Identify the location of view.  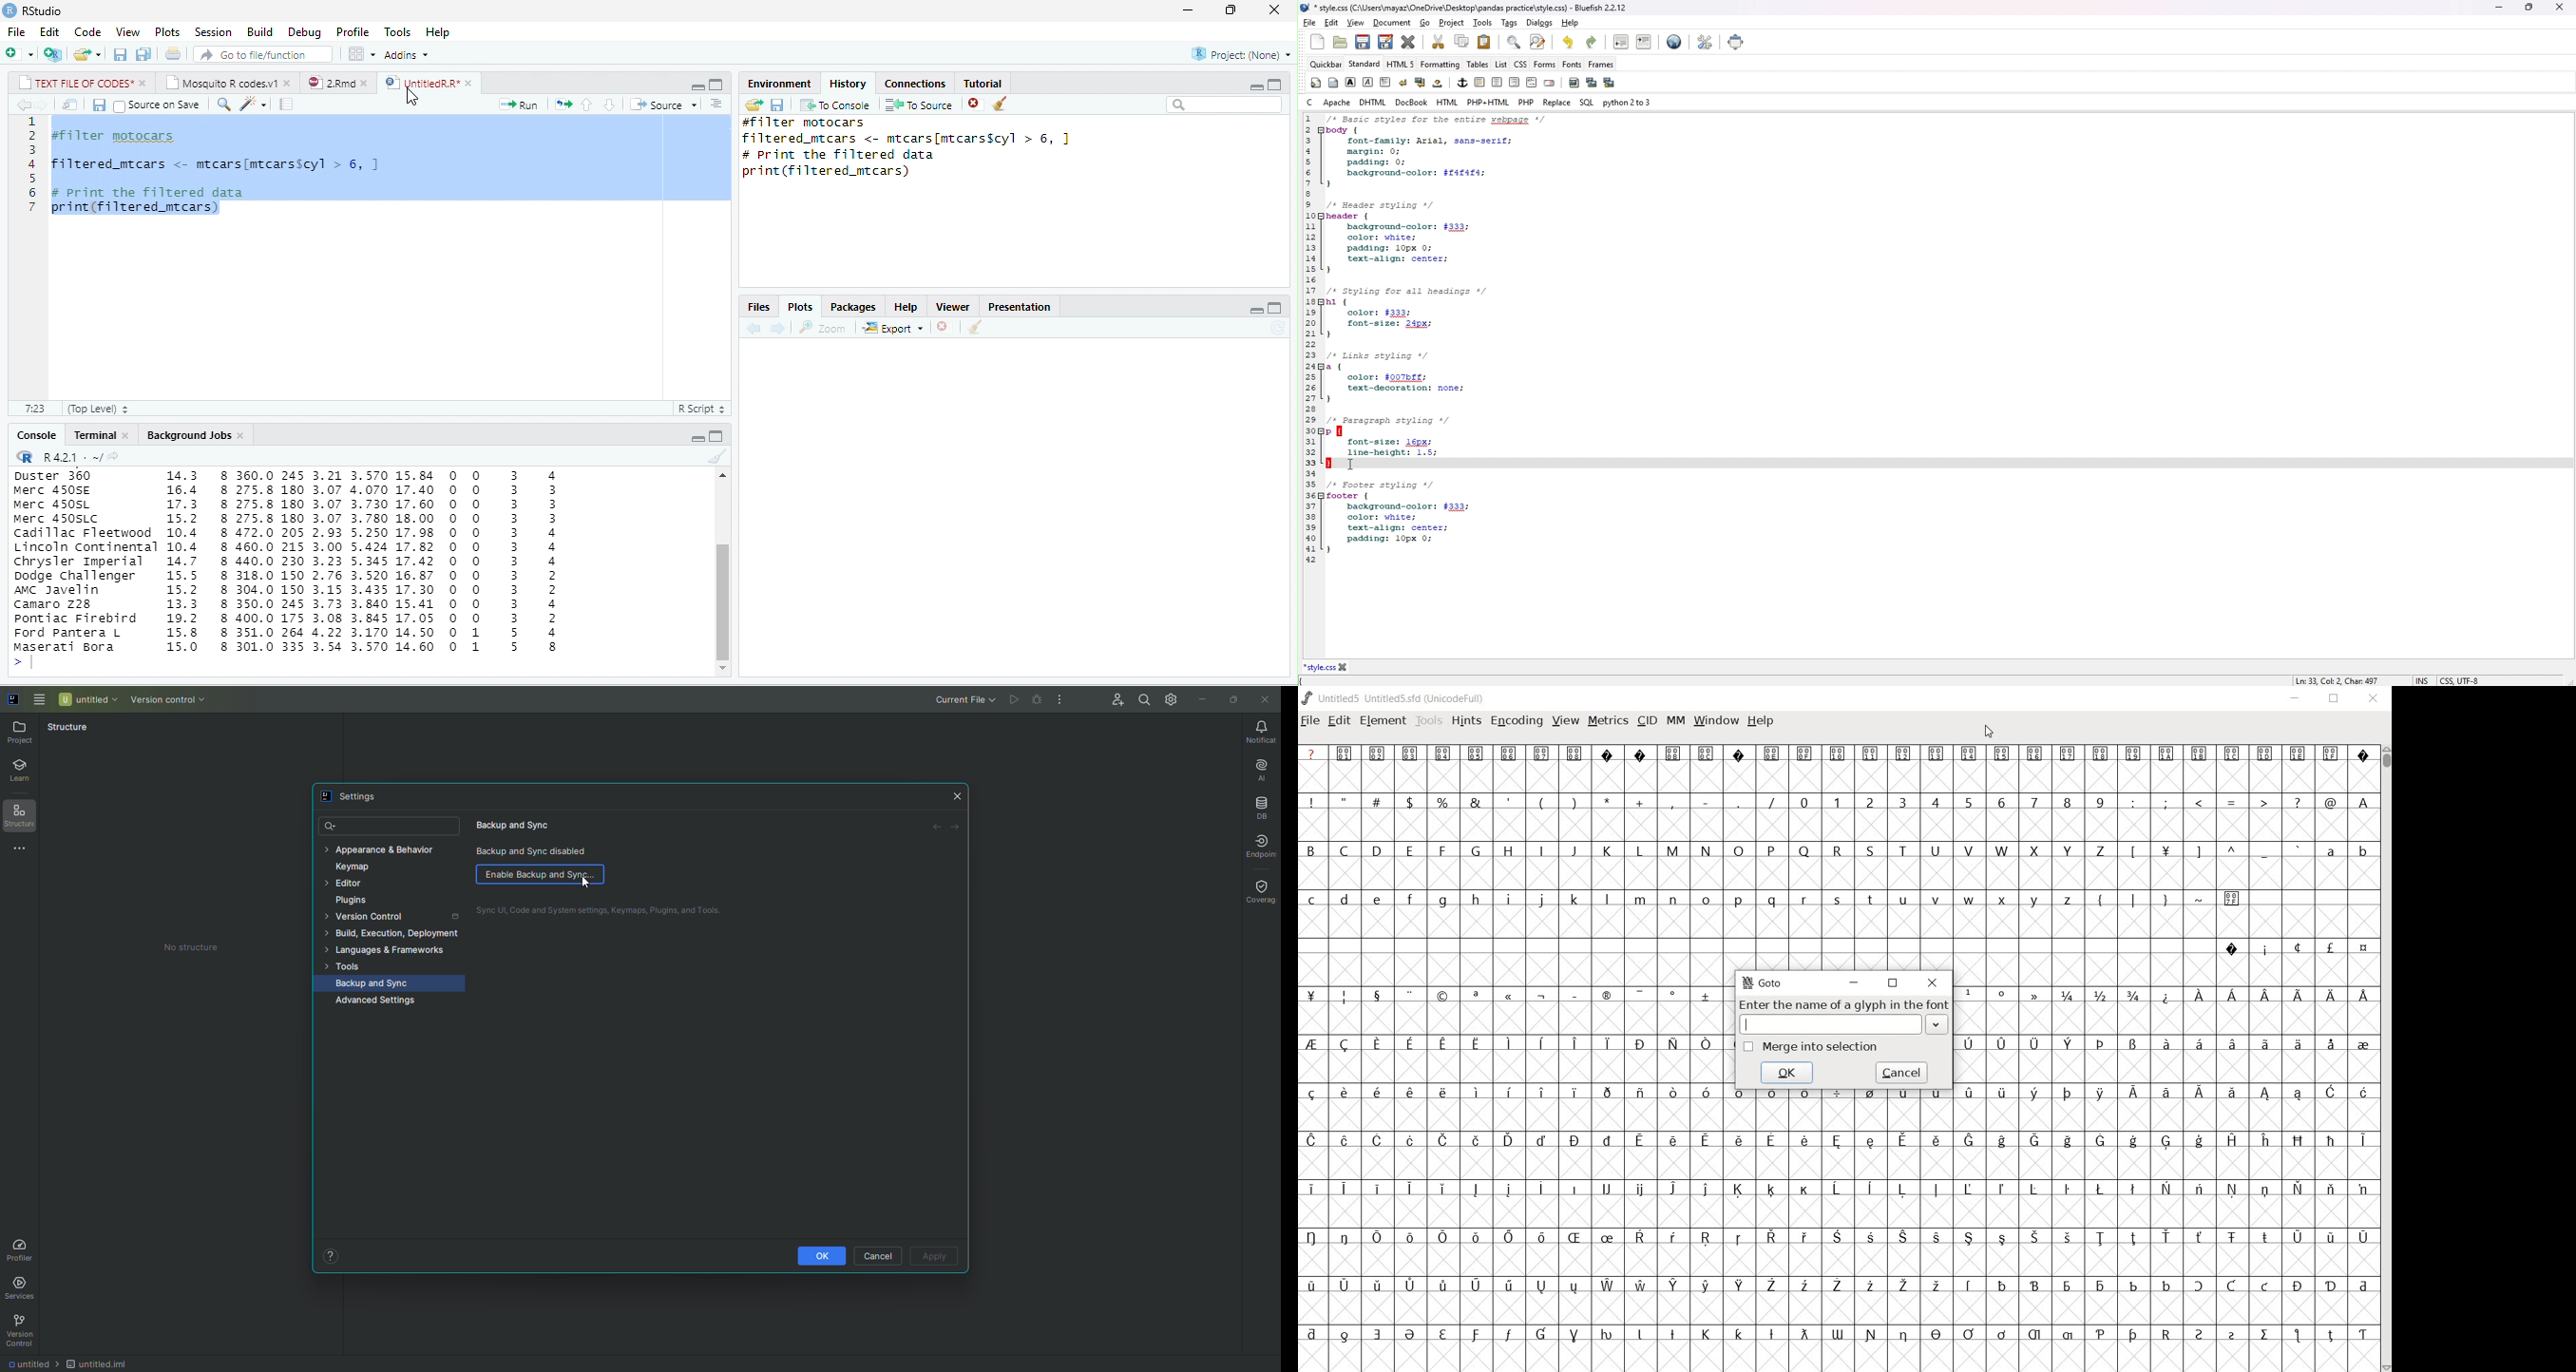
(1355, 23).